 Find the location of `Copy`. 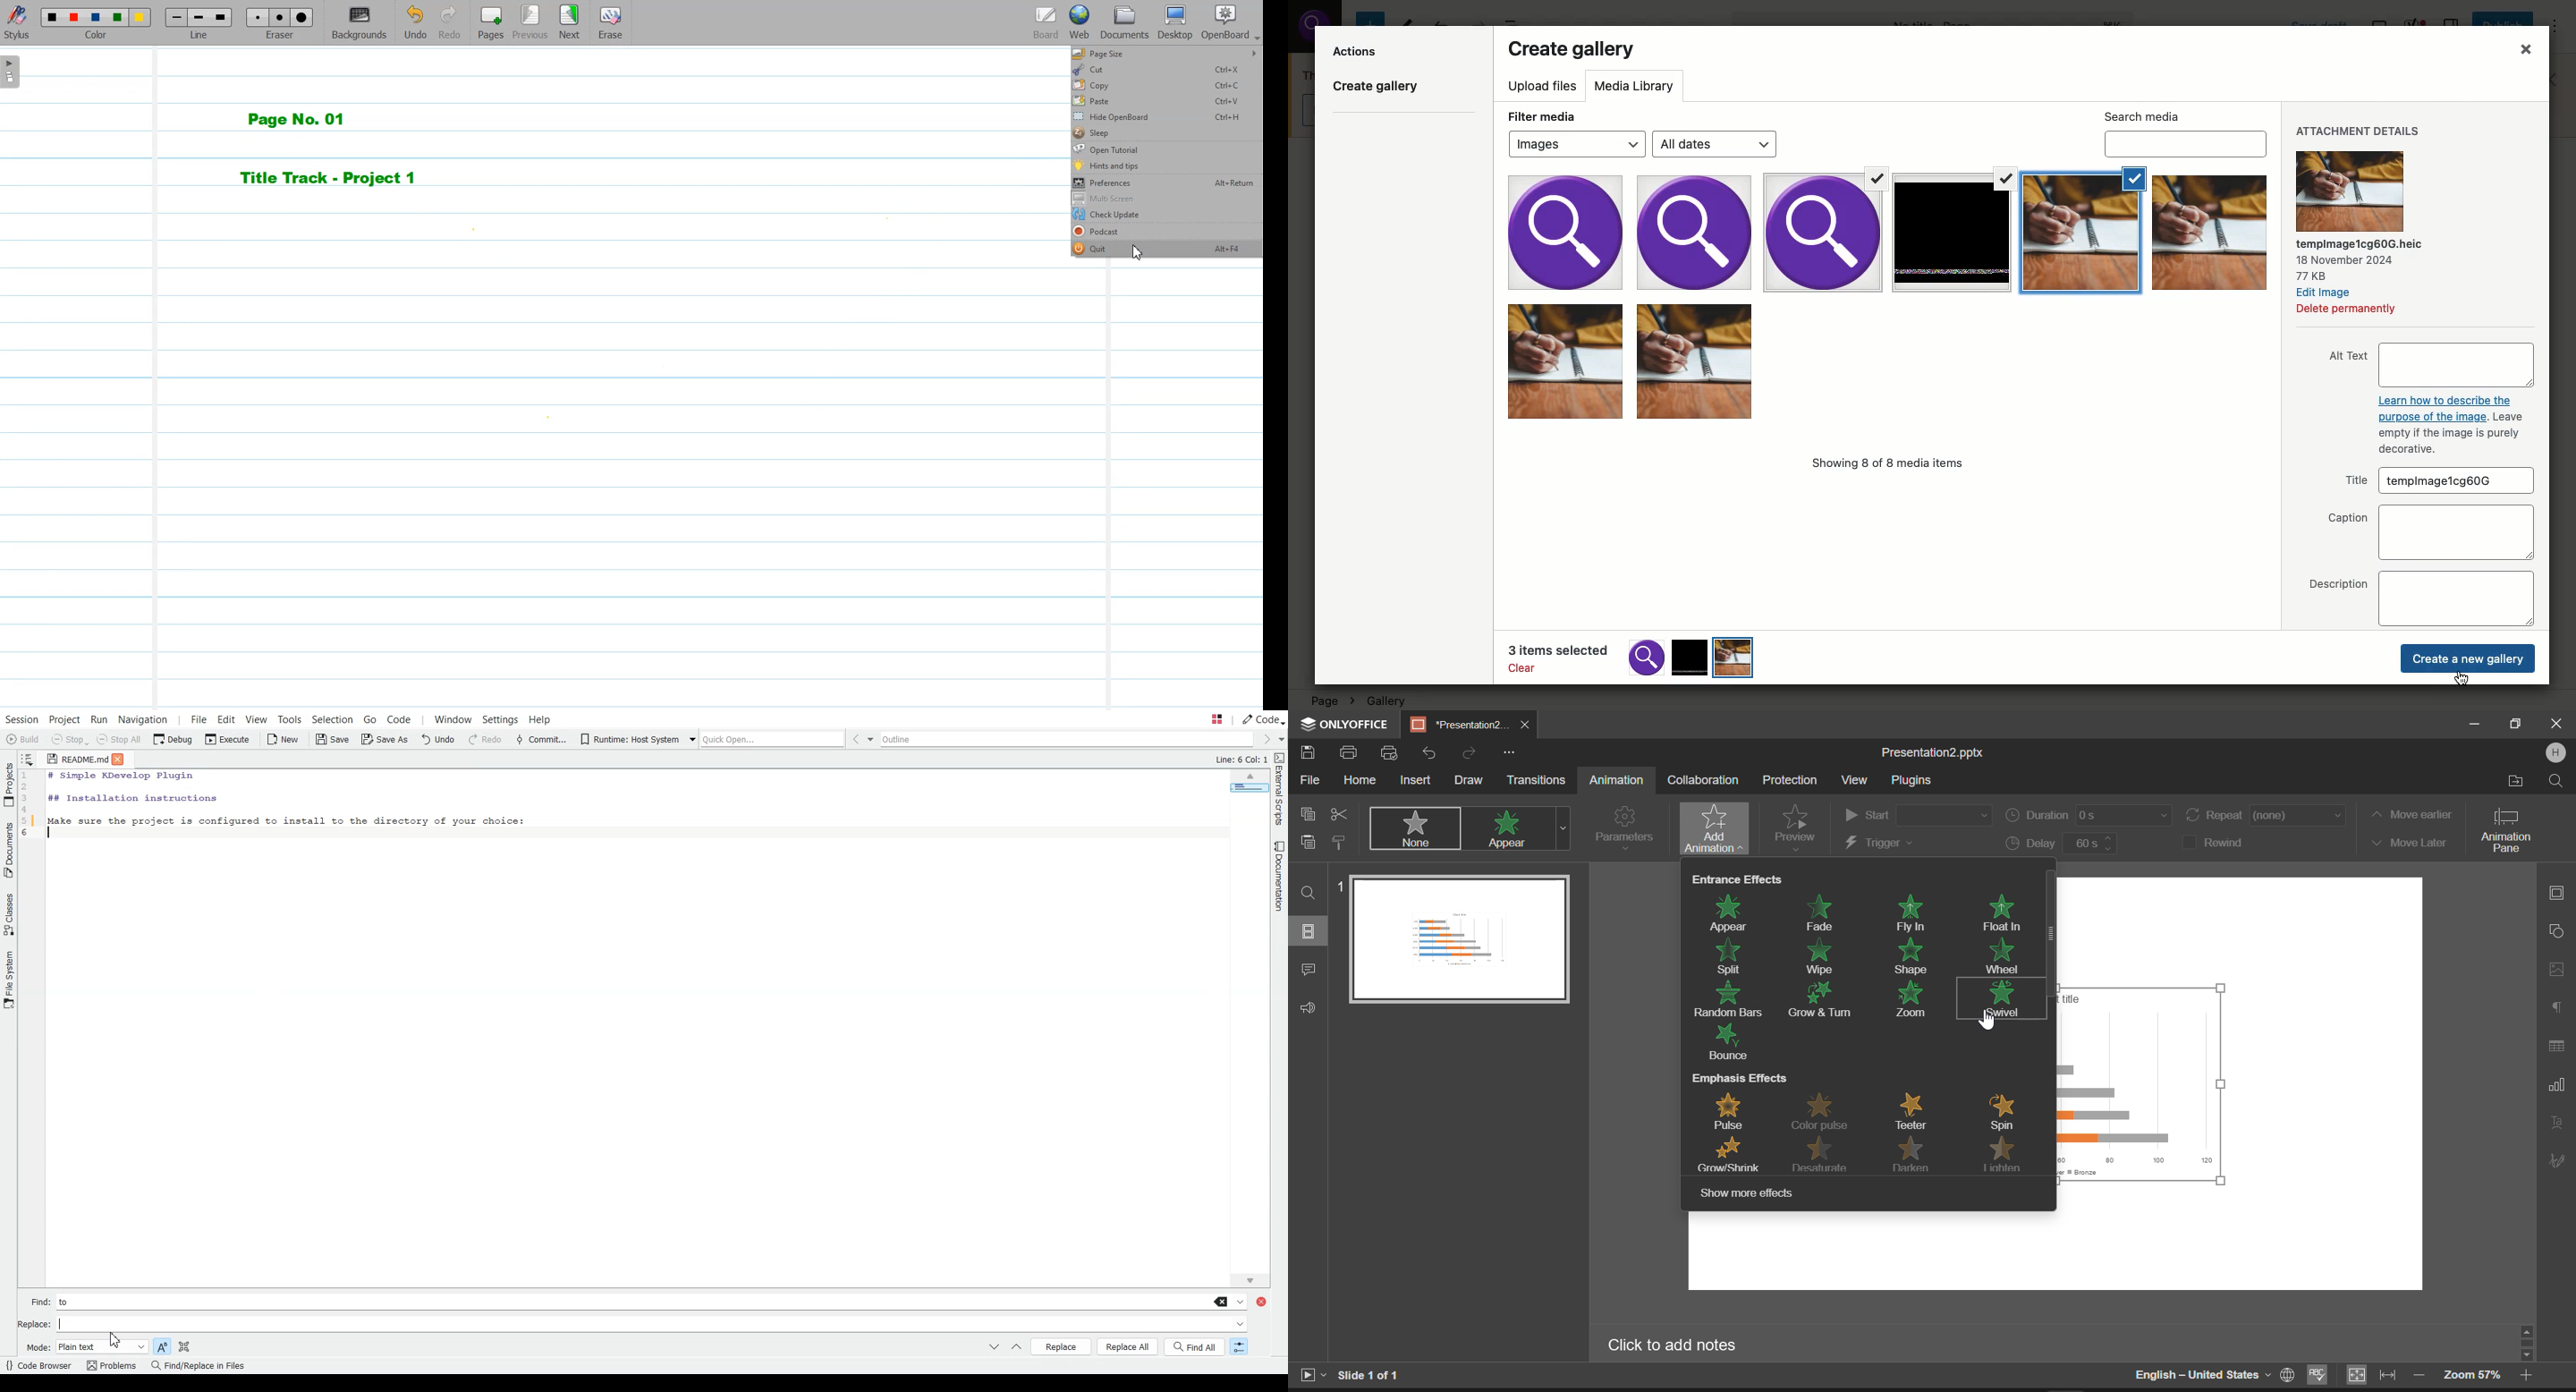

Copy is located at coordinates (1309, 812).